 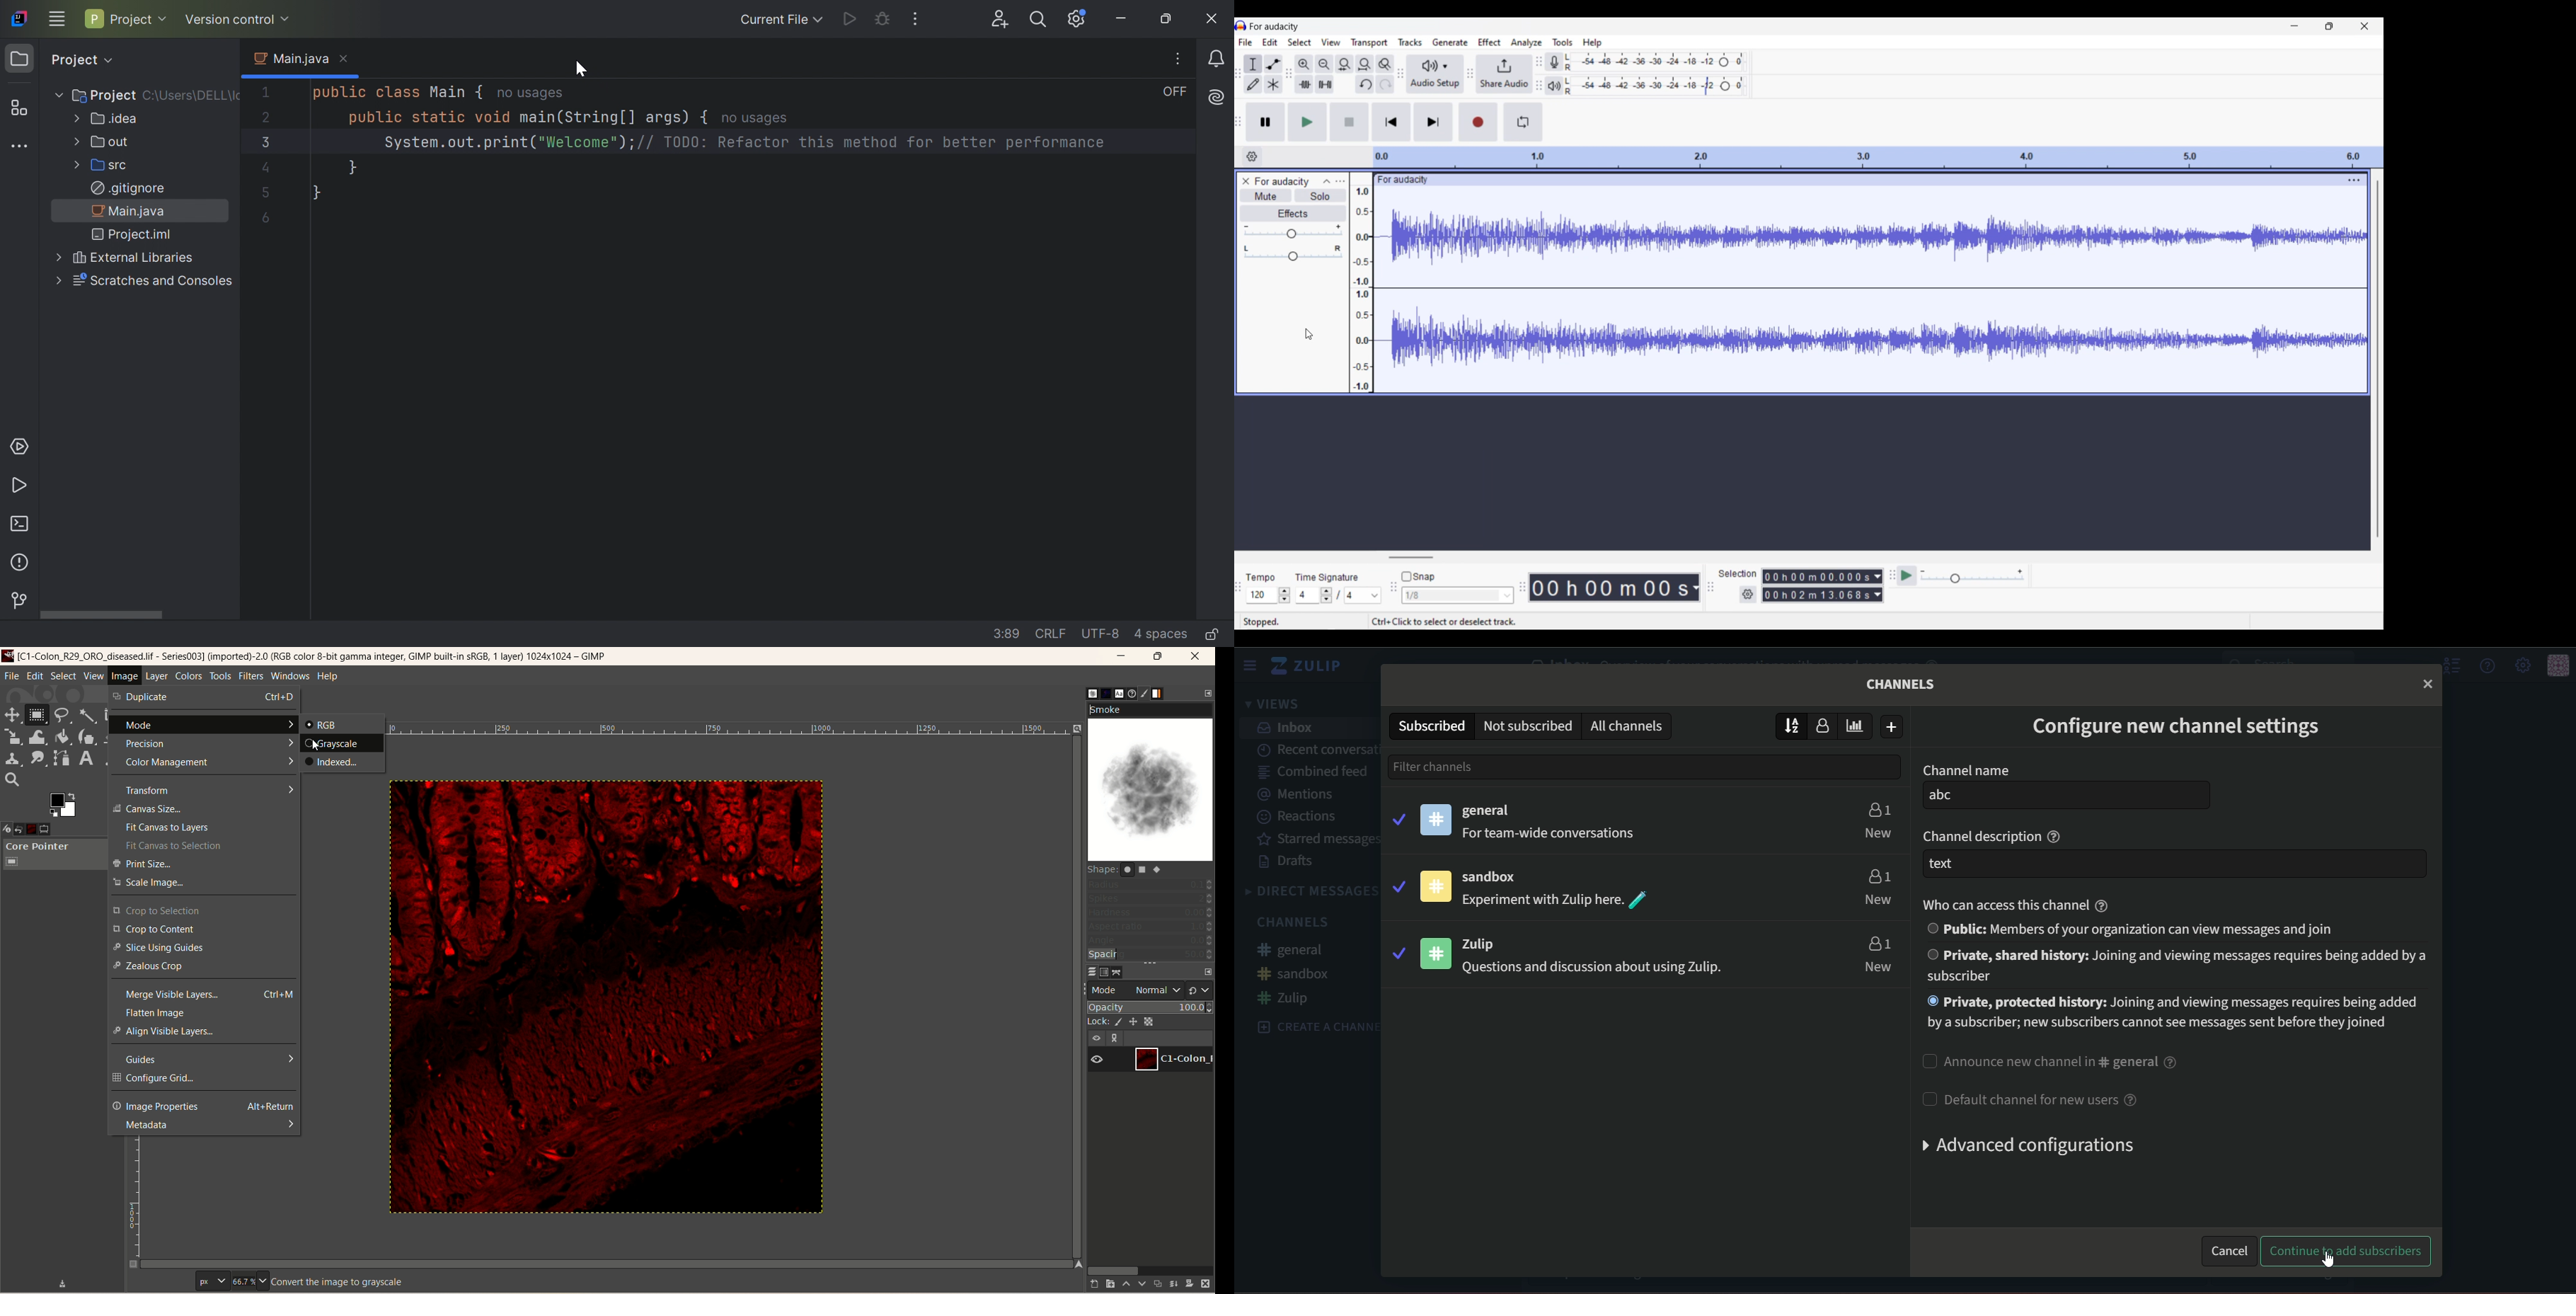 What do you see at coordinates (12, 781) in the screenshot?
I see `search tool` at bounding box center [12, 781].